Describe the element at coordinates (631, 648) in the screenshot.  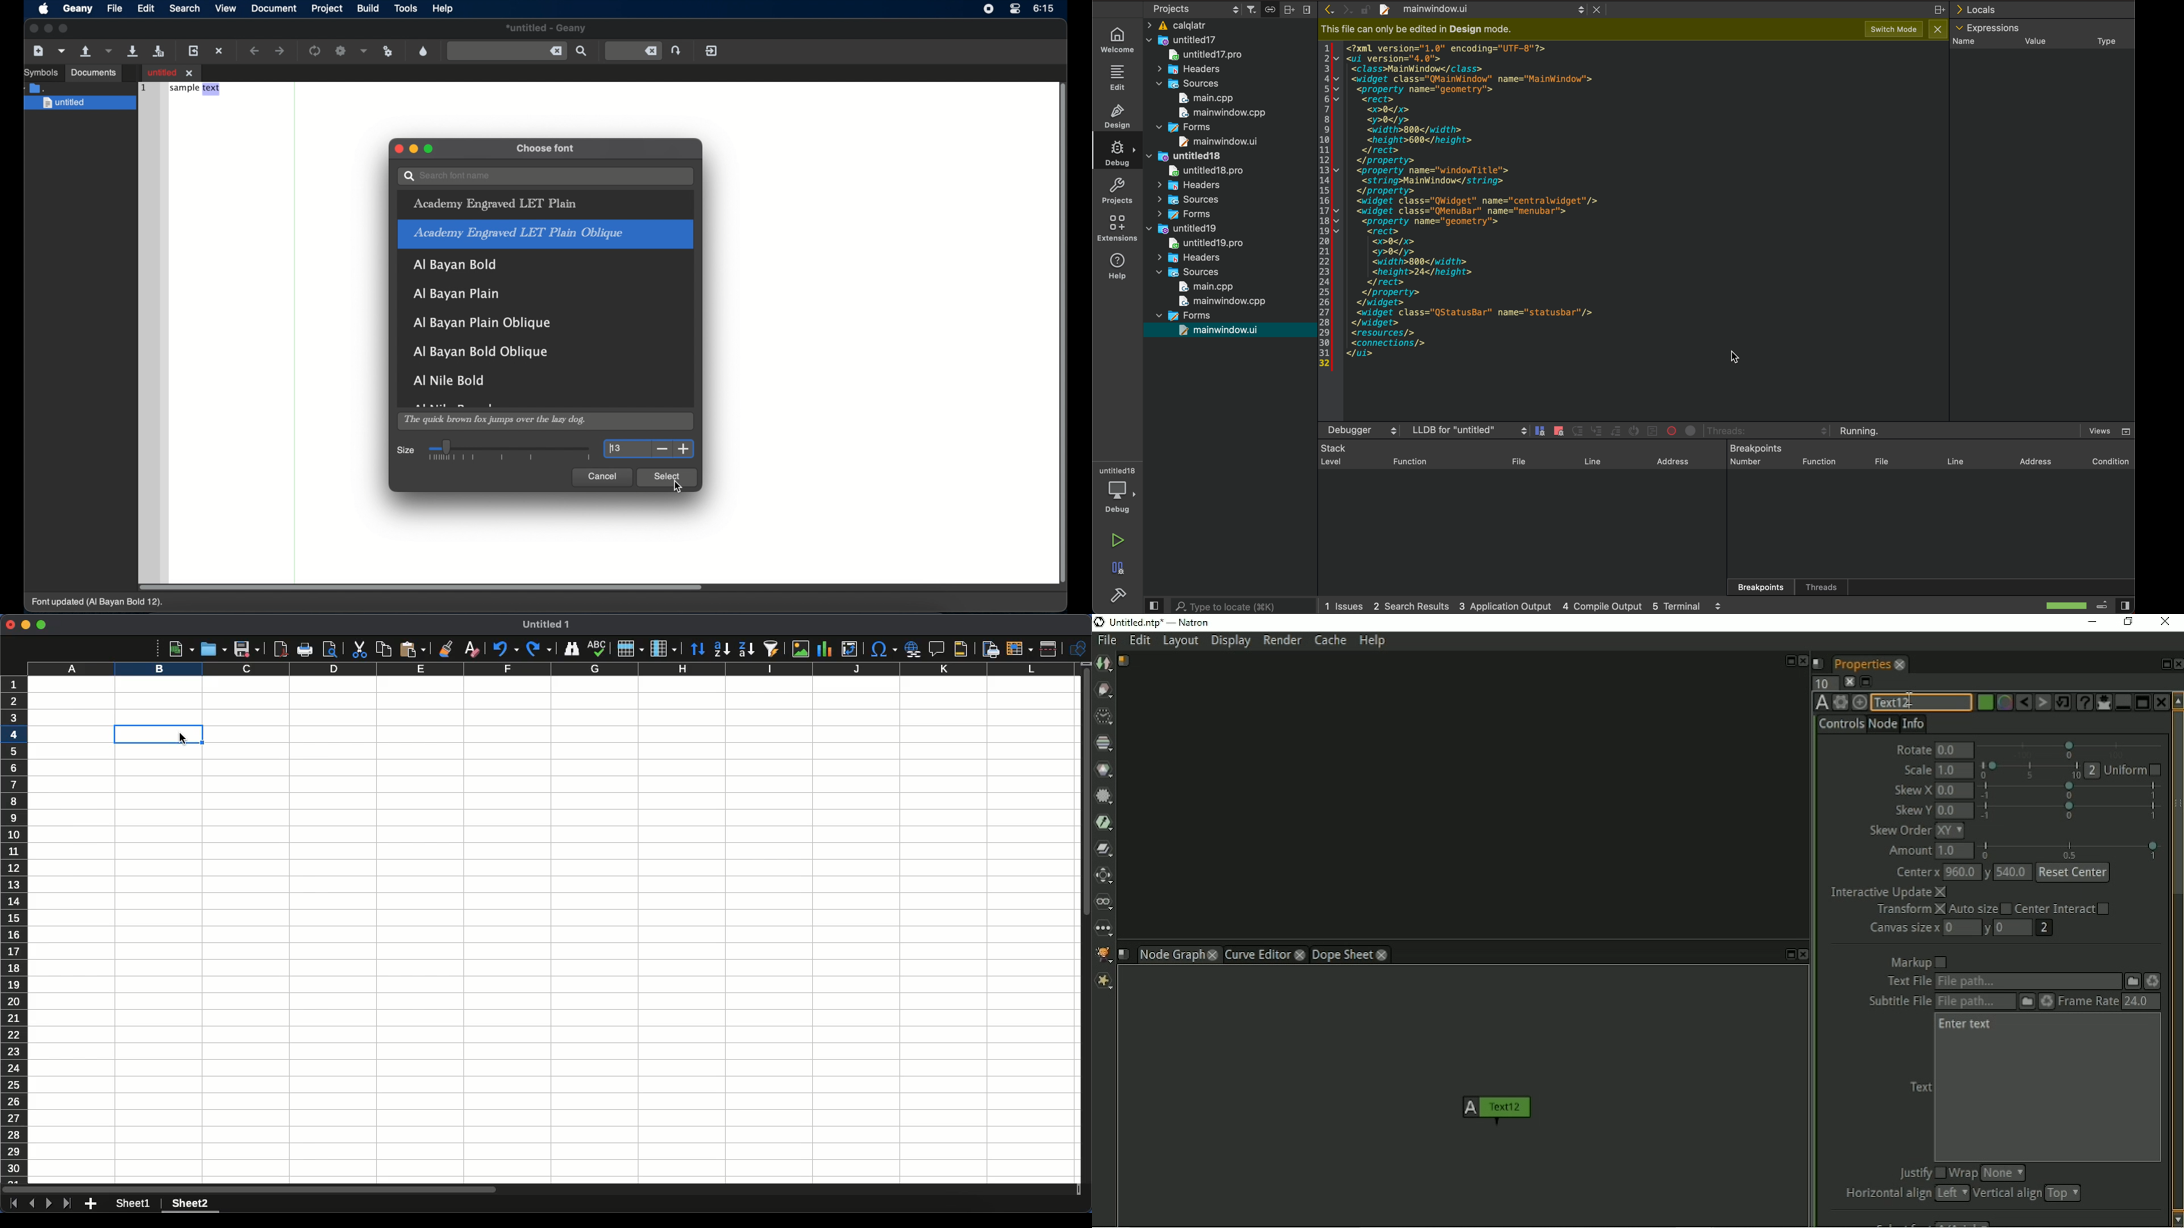
I see `Row` at that location.